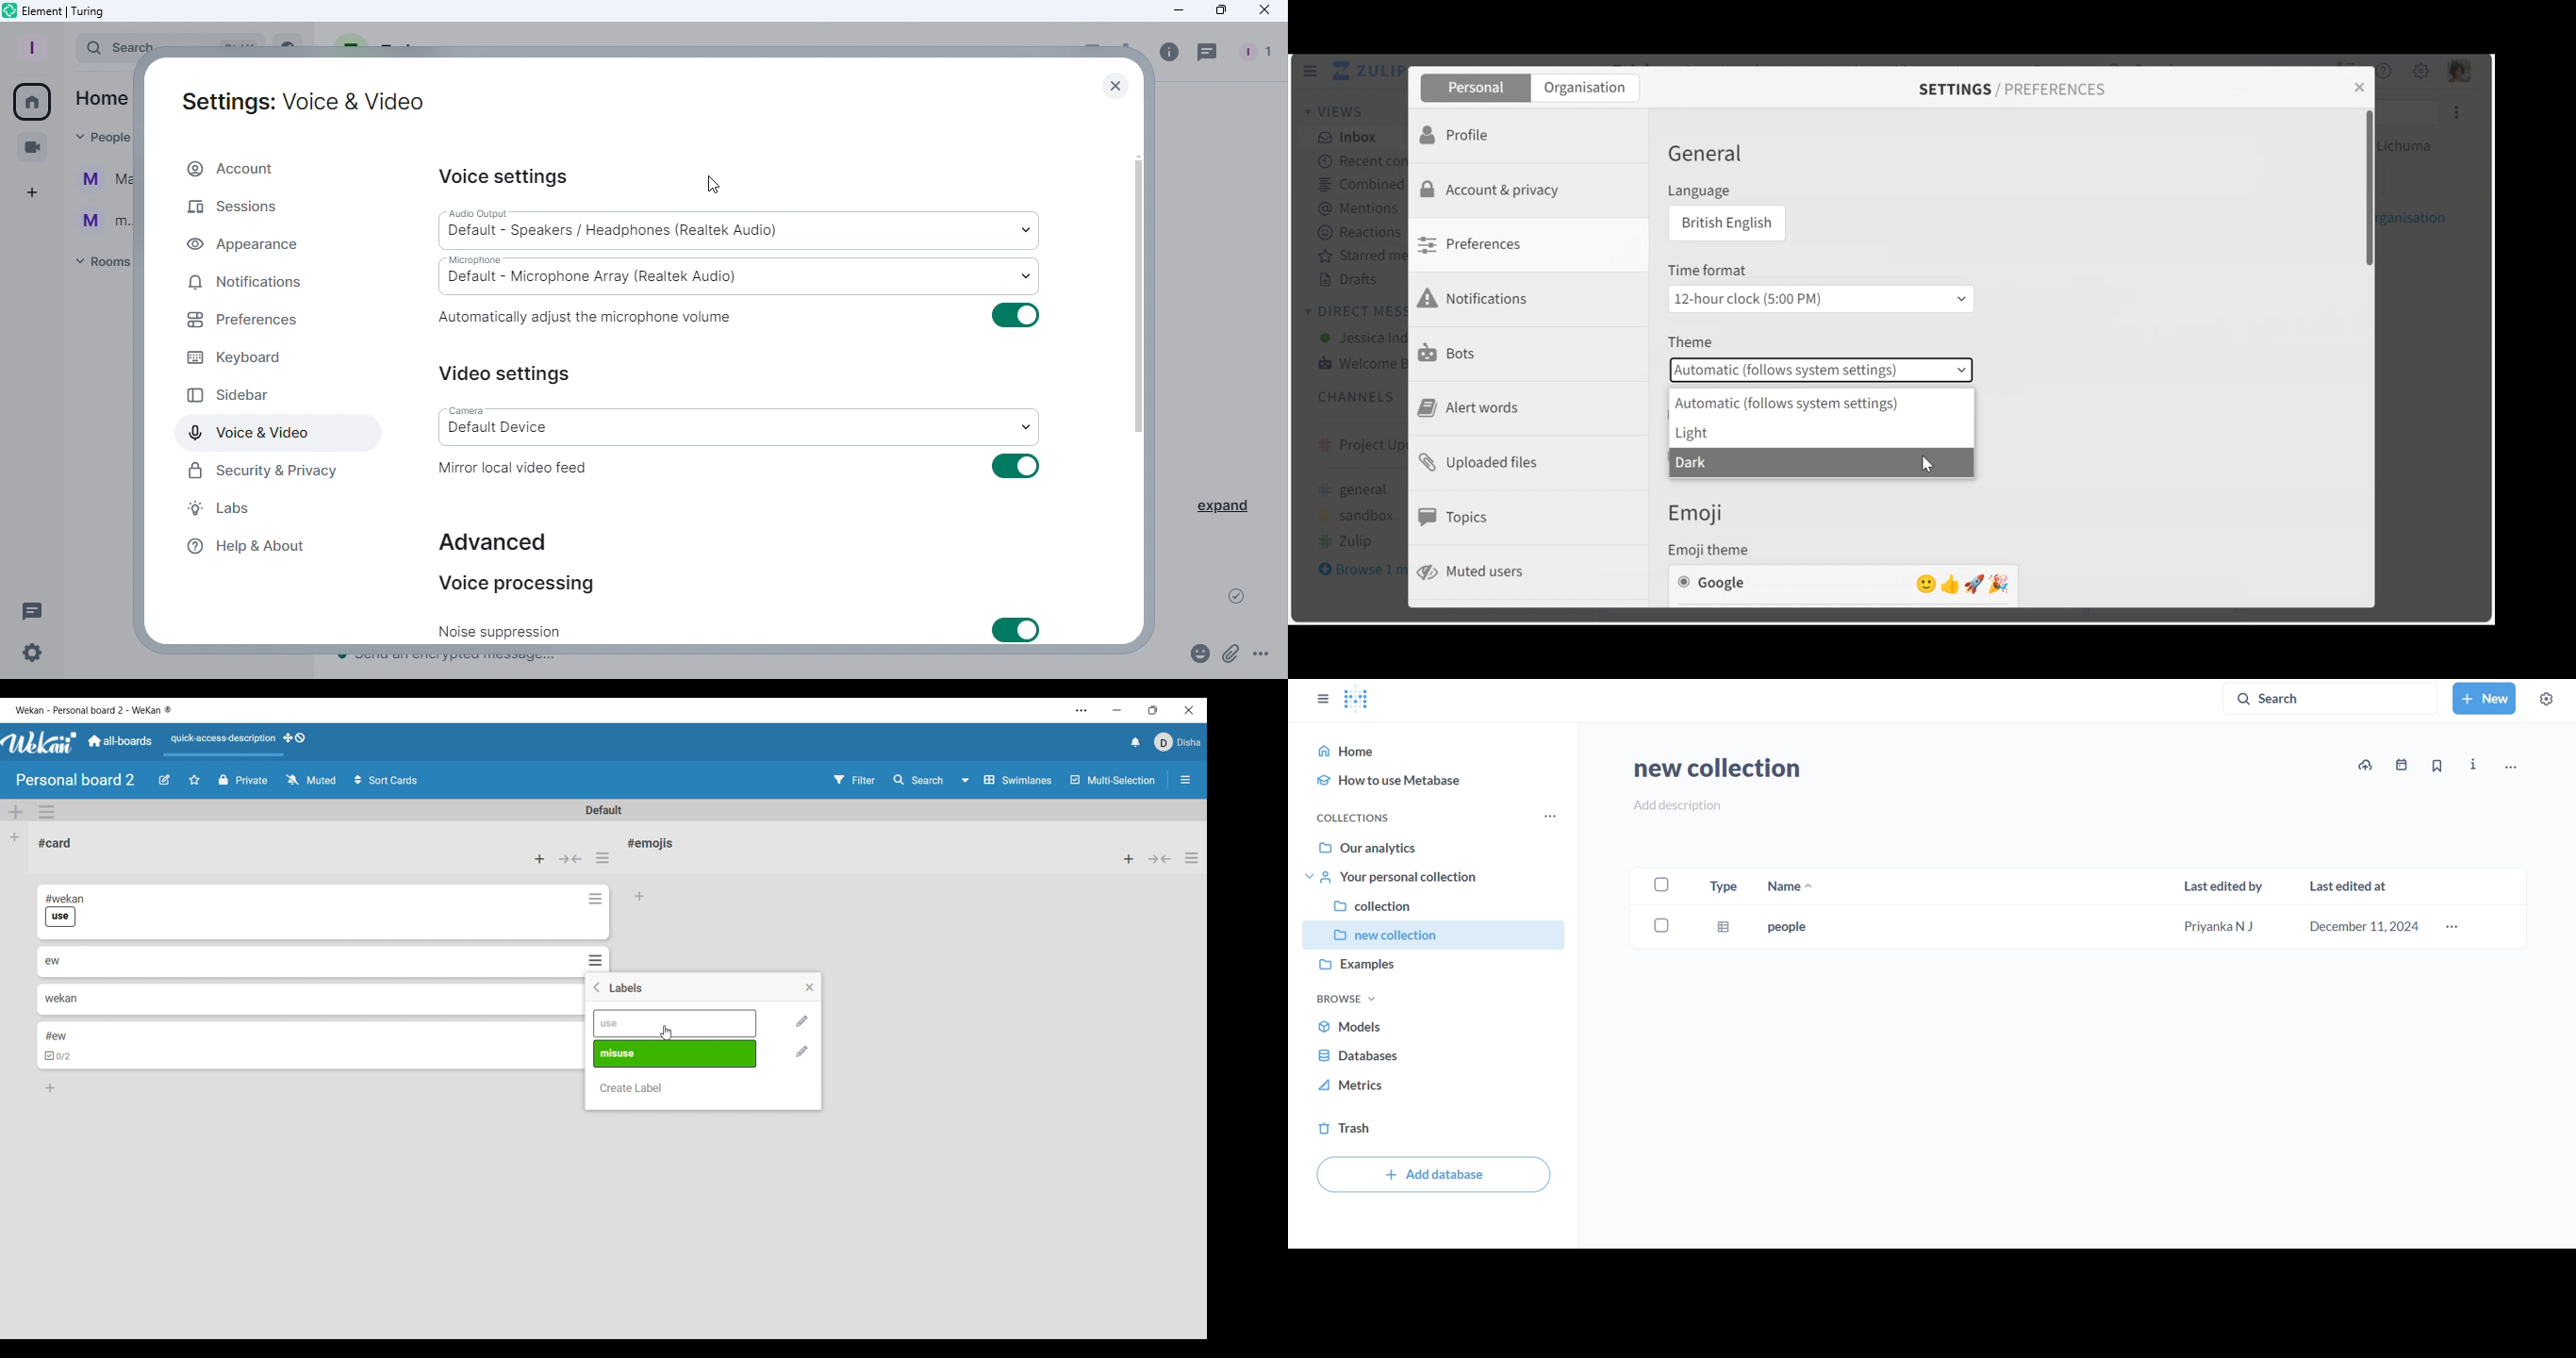 This screenshot has height=1372, width=2576. I want to click on Close interface , so click(1189, 710).